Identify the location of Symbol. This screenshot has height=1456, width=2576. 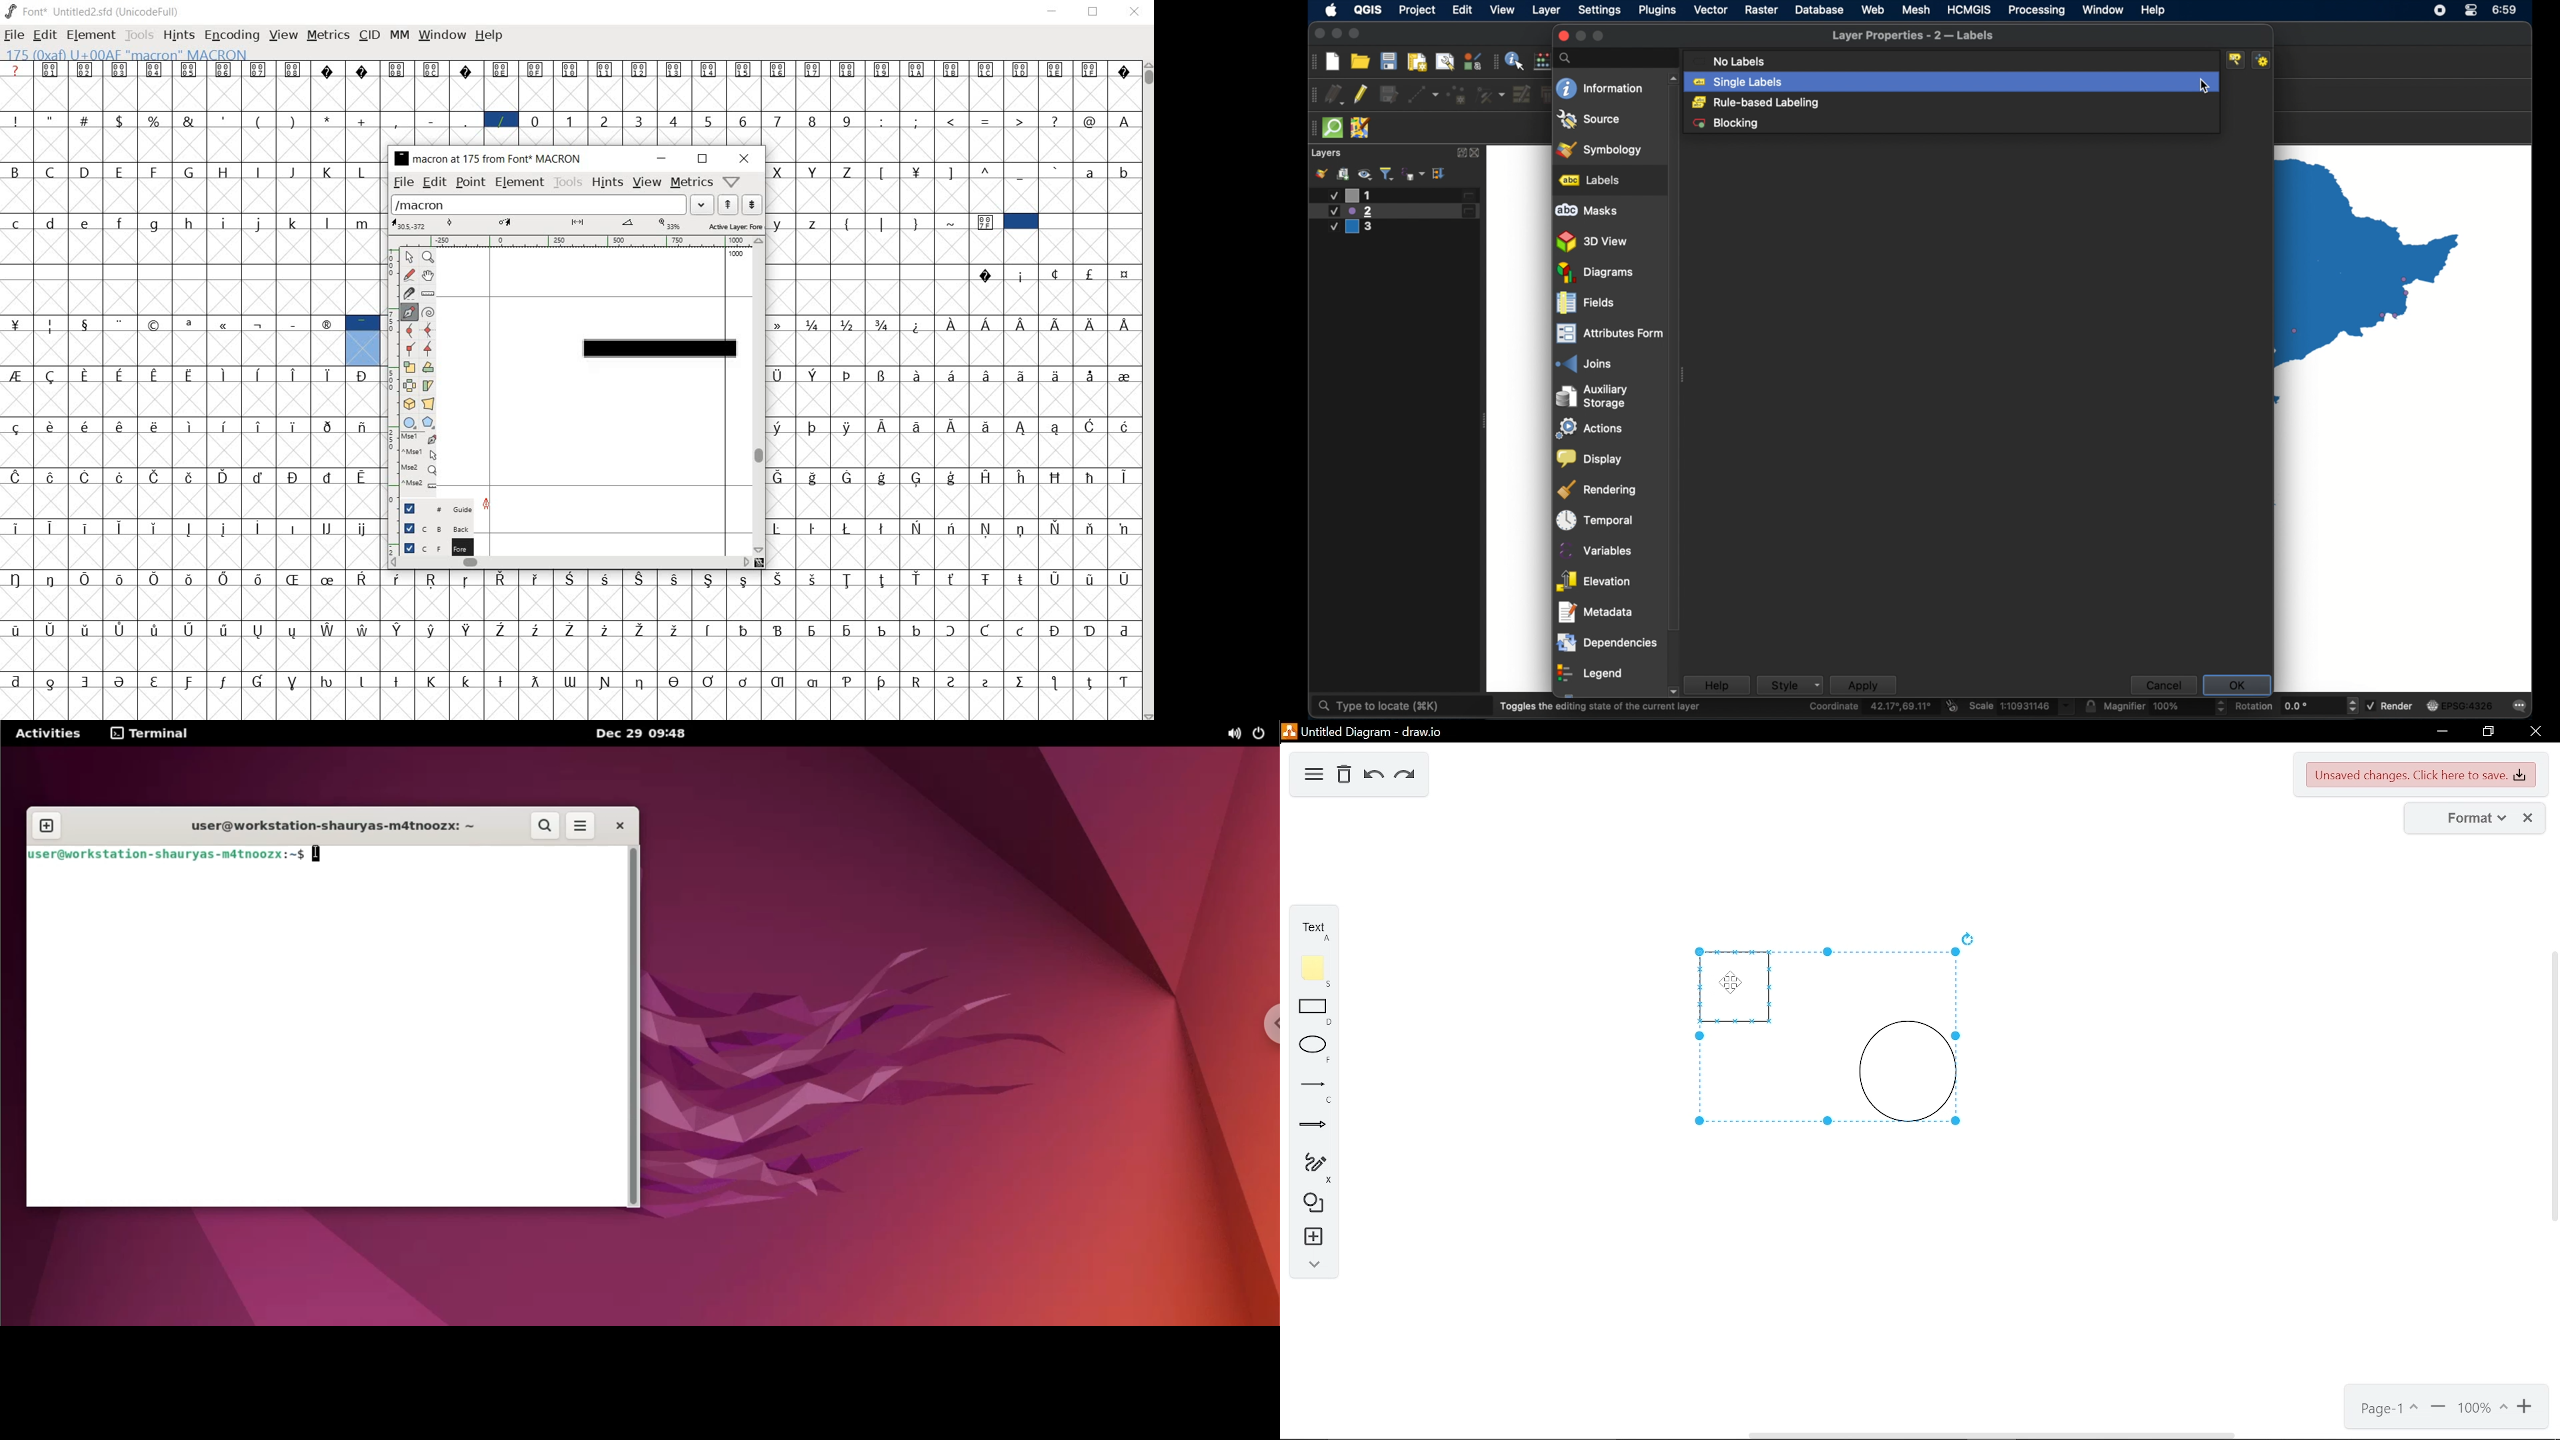
(849, 376).